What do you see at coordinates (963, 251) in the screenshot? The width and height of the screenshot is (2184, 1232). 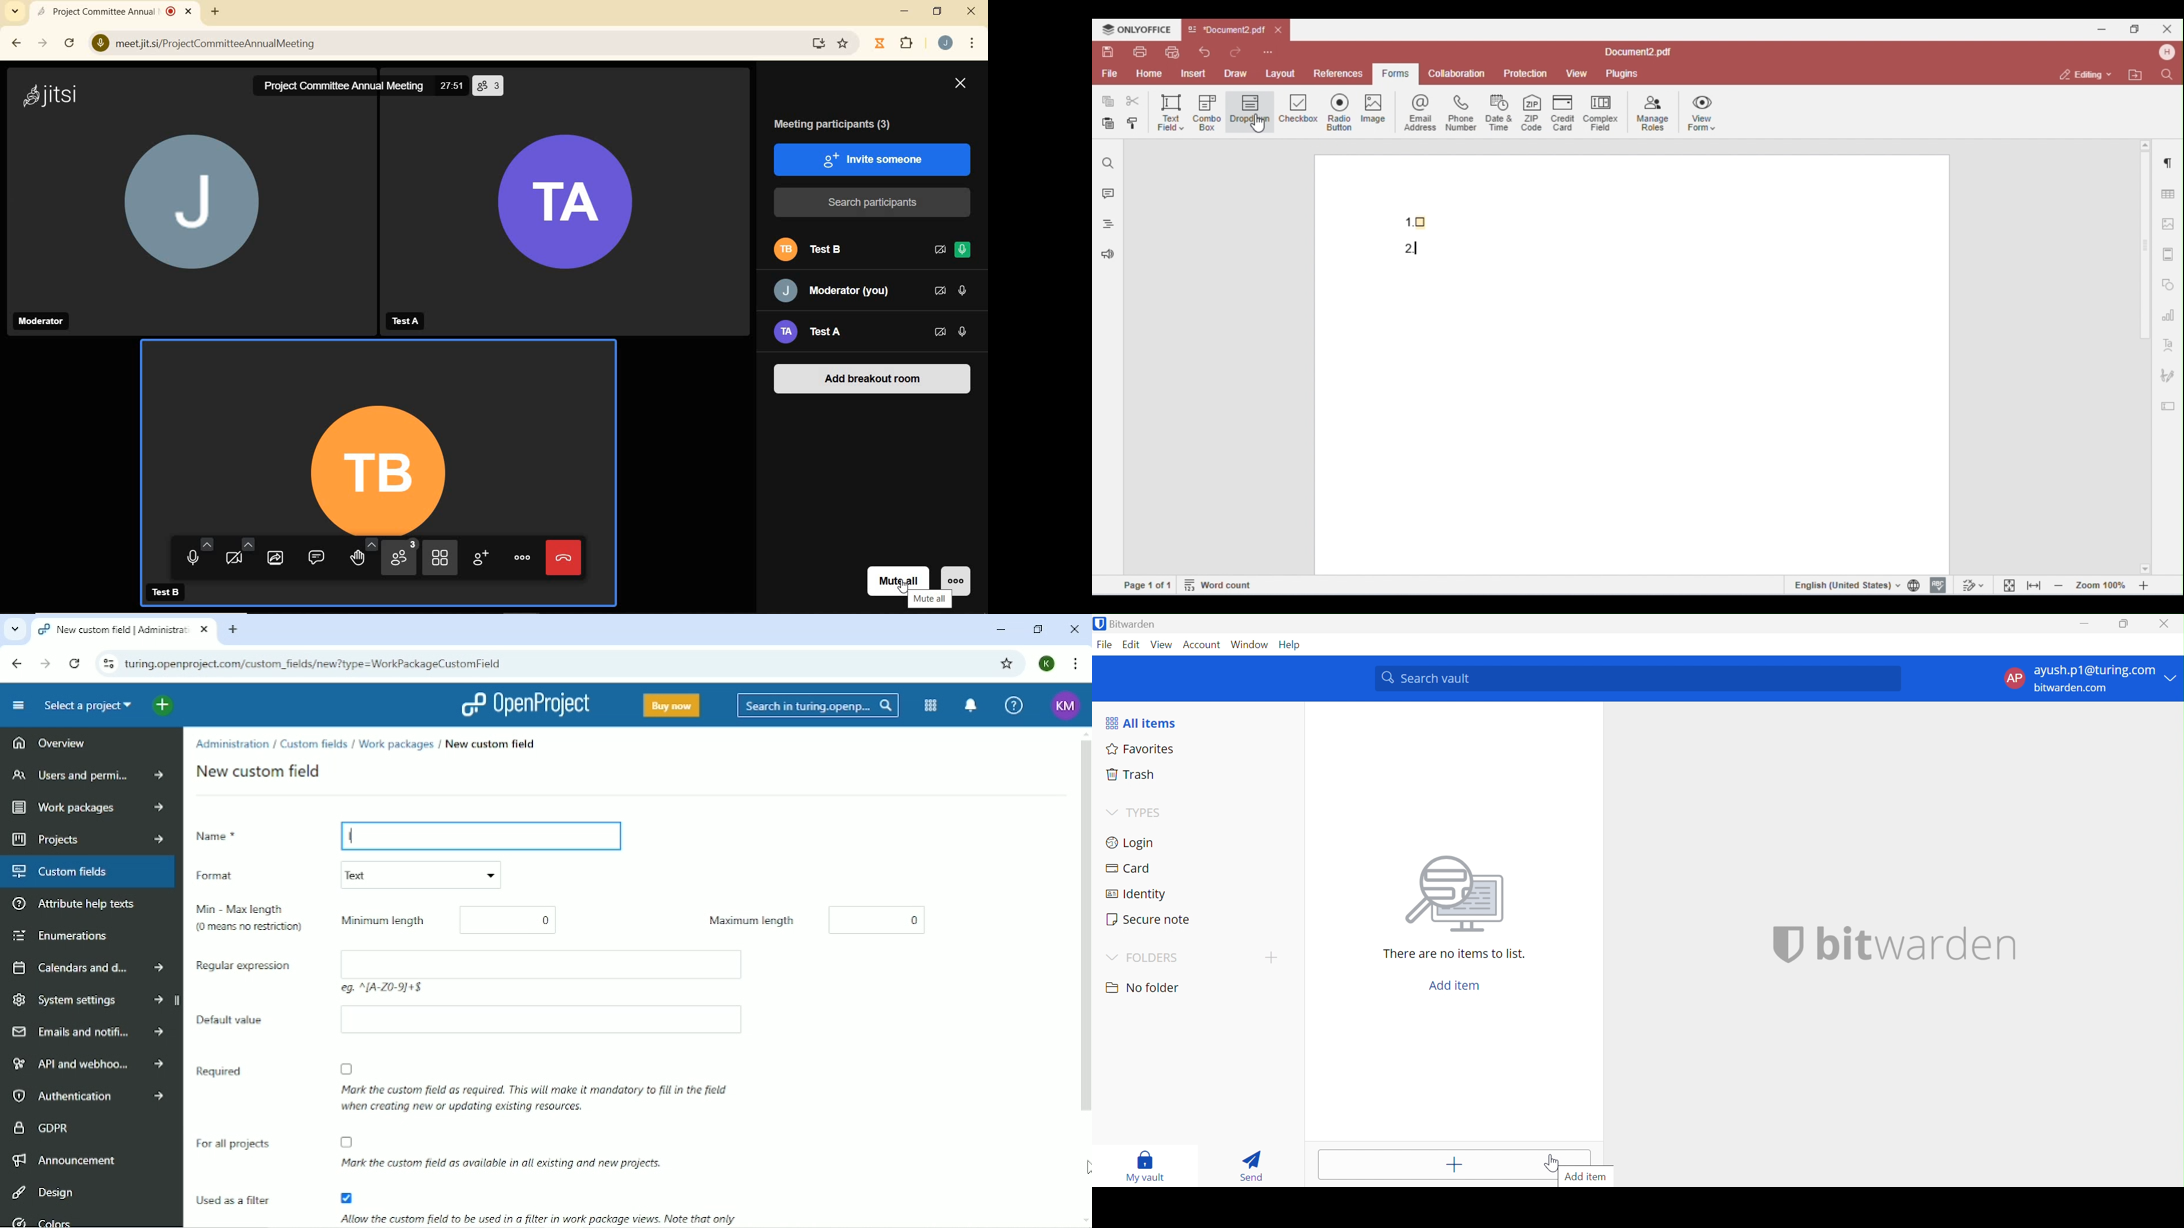 I see `MICROPHONE` at bounding box center [963, 251].